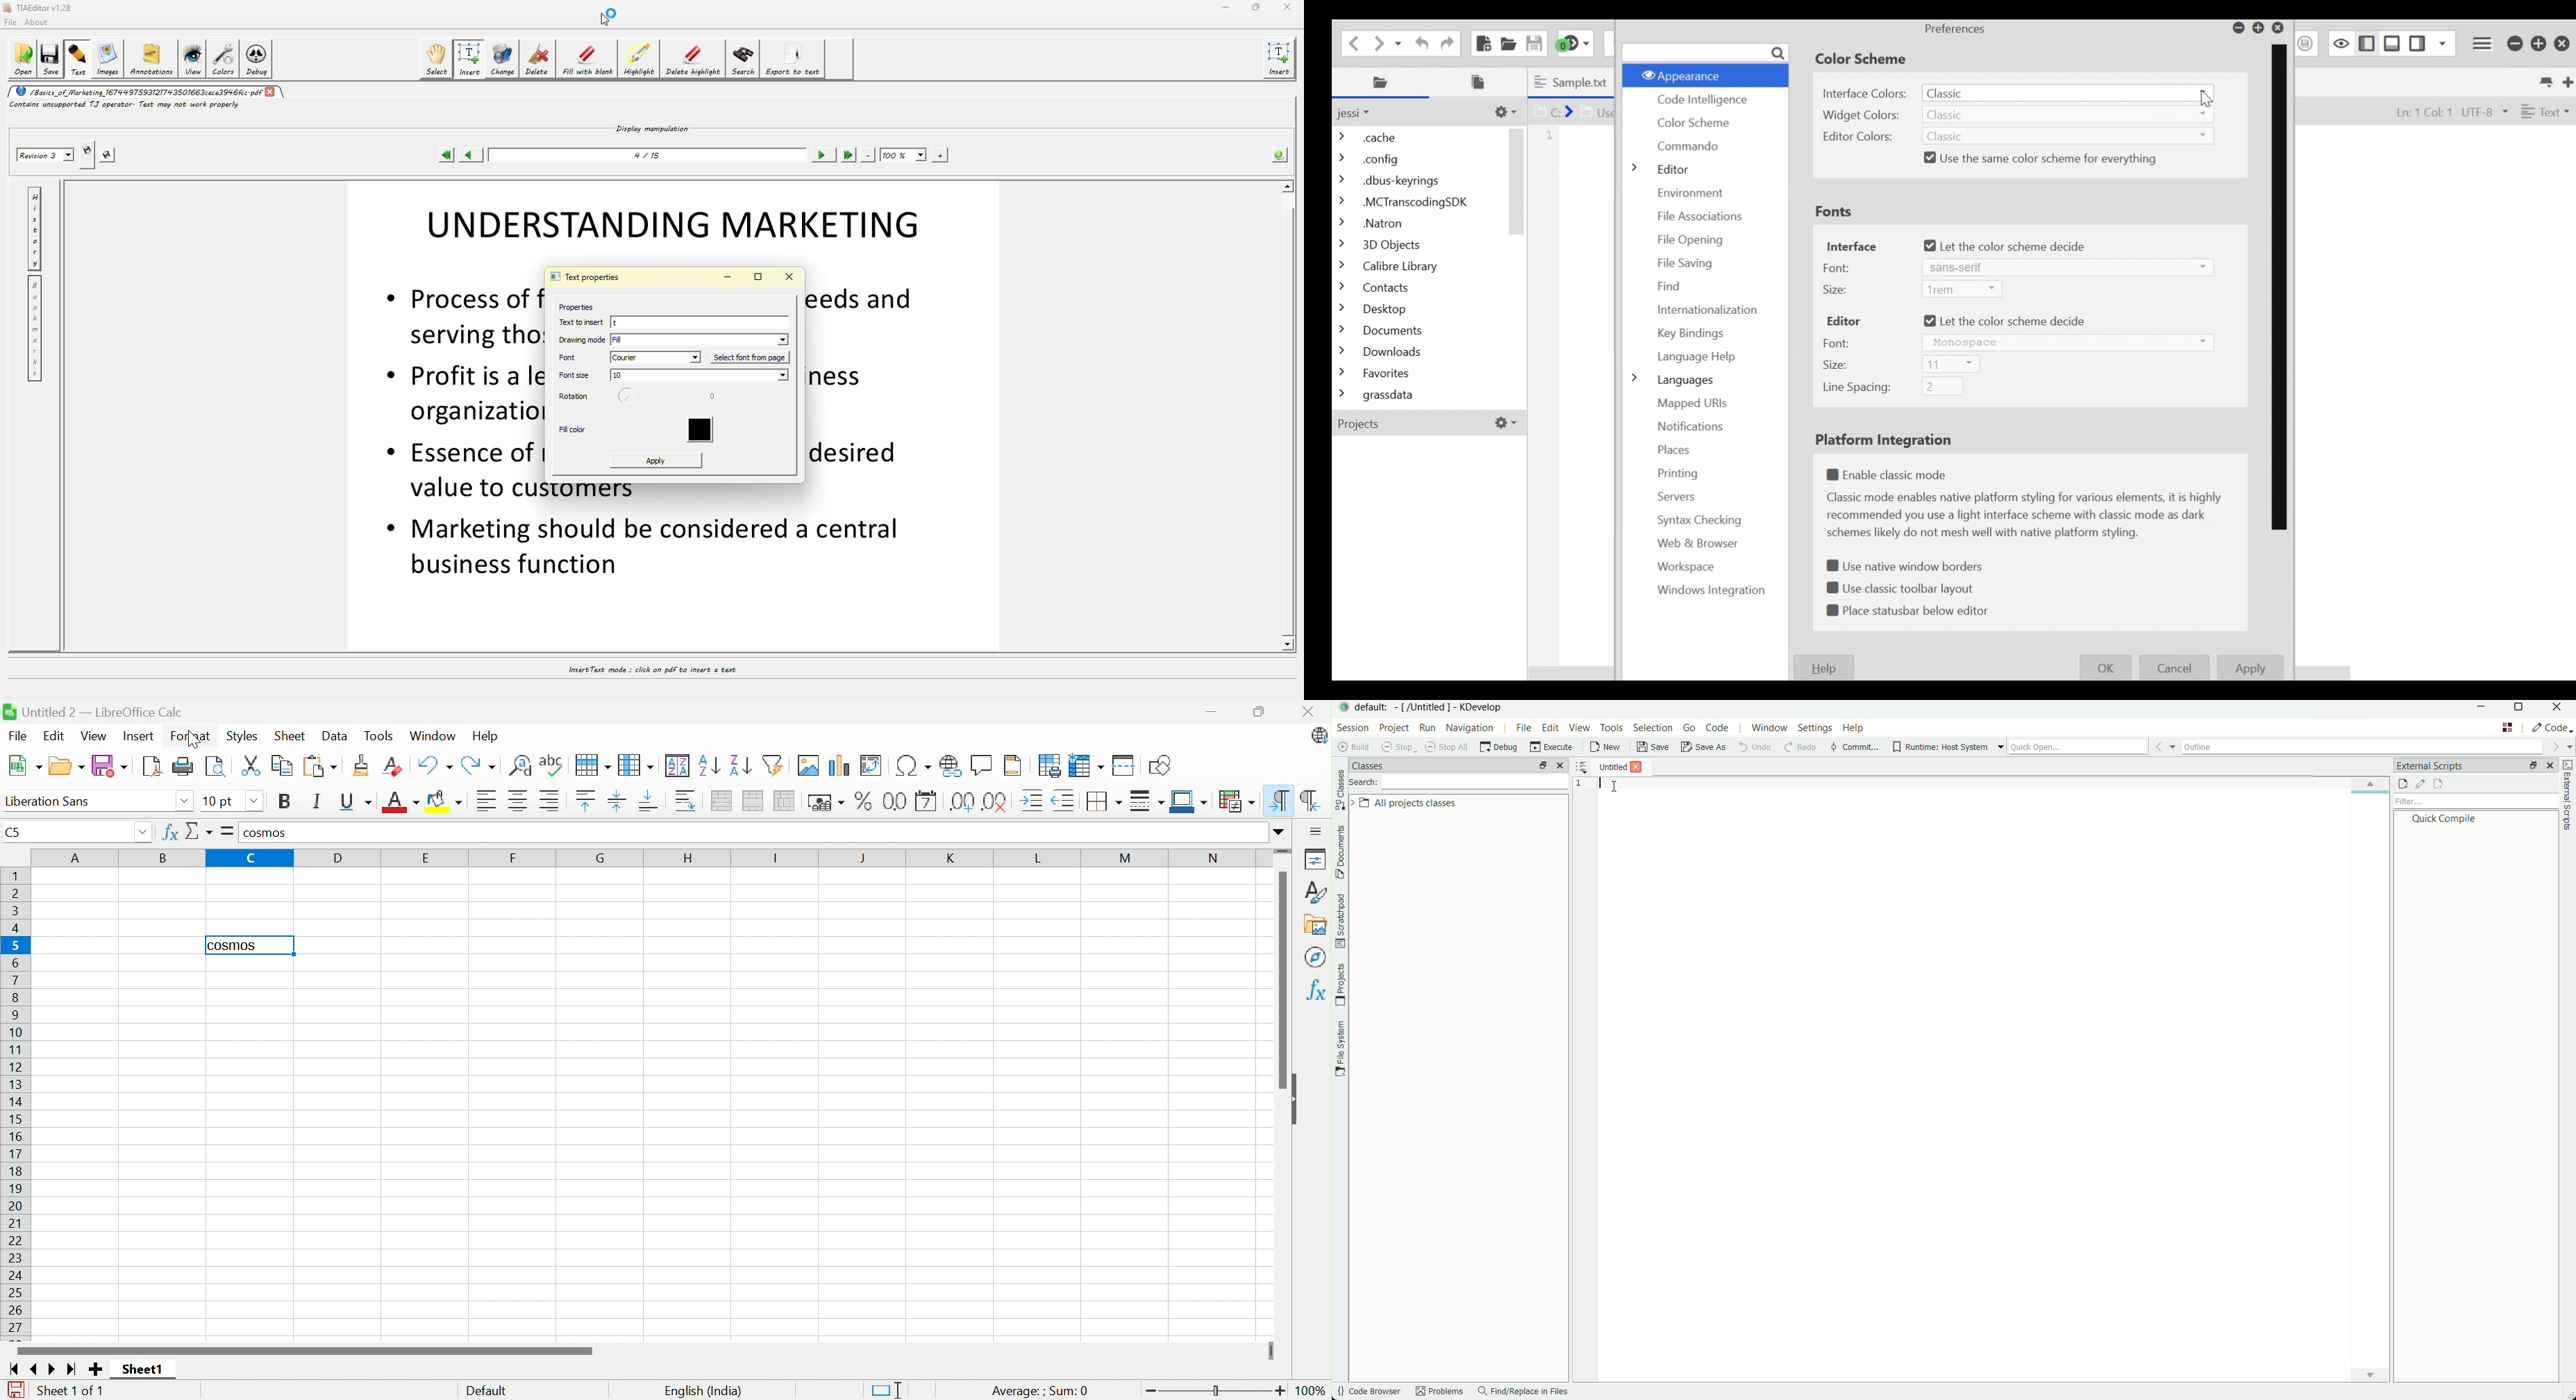 The image size is (2576, 1400). Describe the element at coordinates (1834, 213) in the screenshot. I see `Fonts` at that location.